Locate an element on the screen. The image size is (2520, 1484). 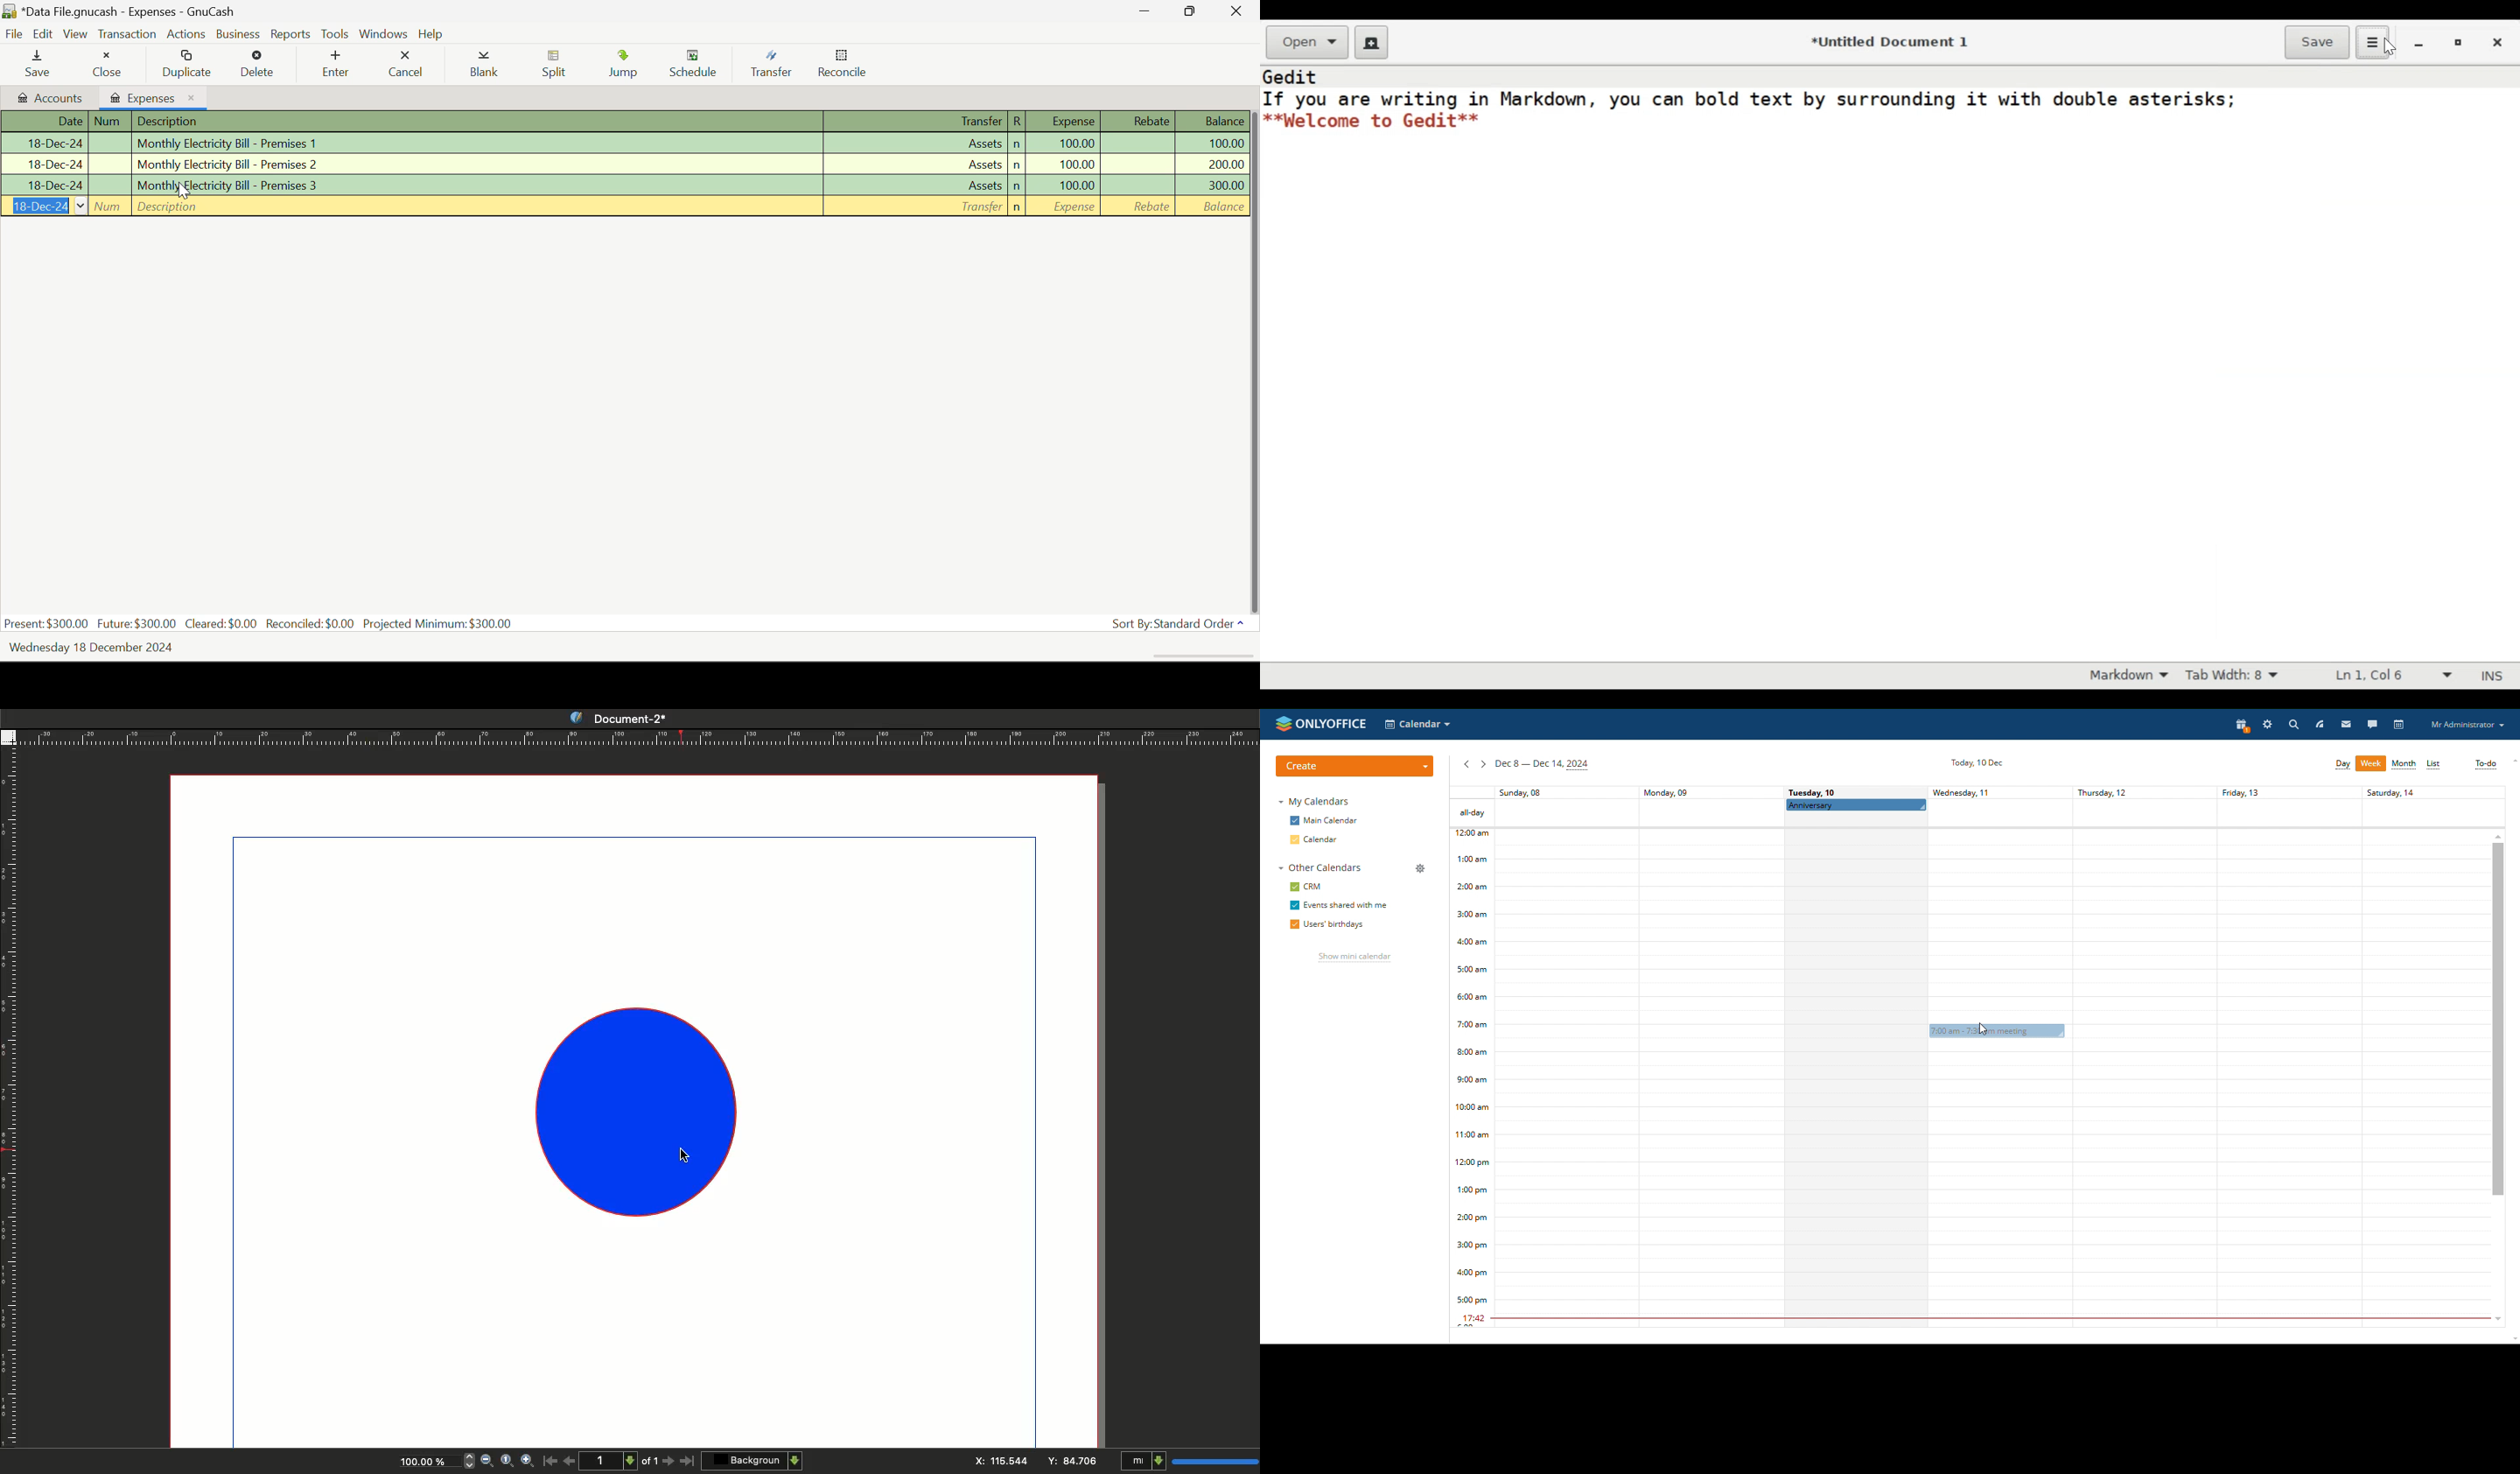
Reports is located at coordinates (290, 35).